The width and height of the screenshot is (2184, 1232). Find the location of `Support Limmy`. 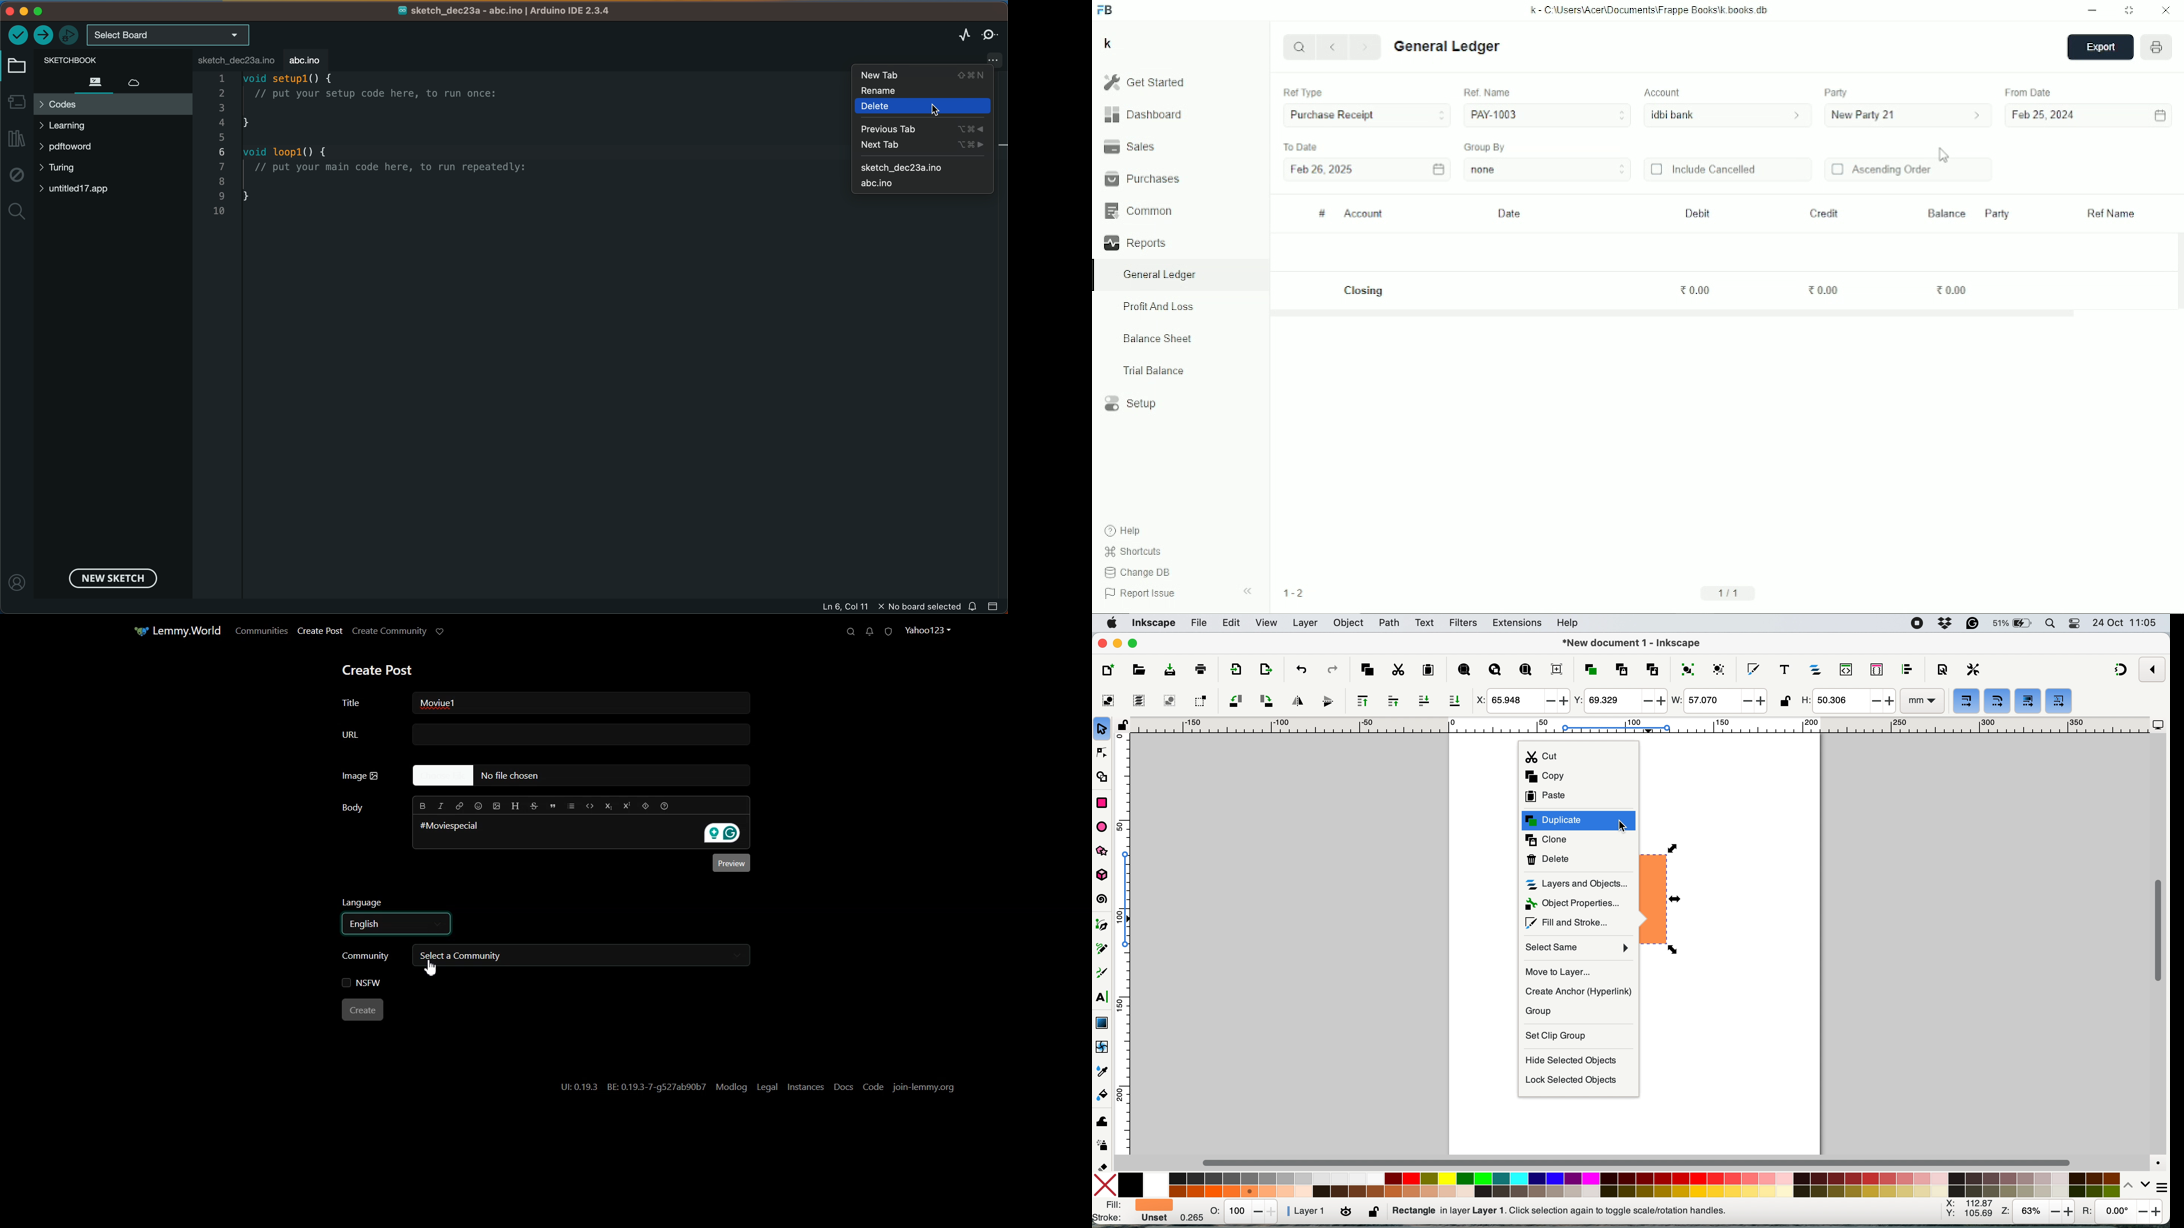

Support Limmy is located at coordinates (443, 632).